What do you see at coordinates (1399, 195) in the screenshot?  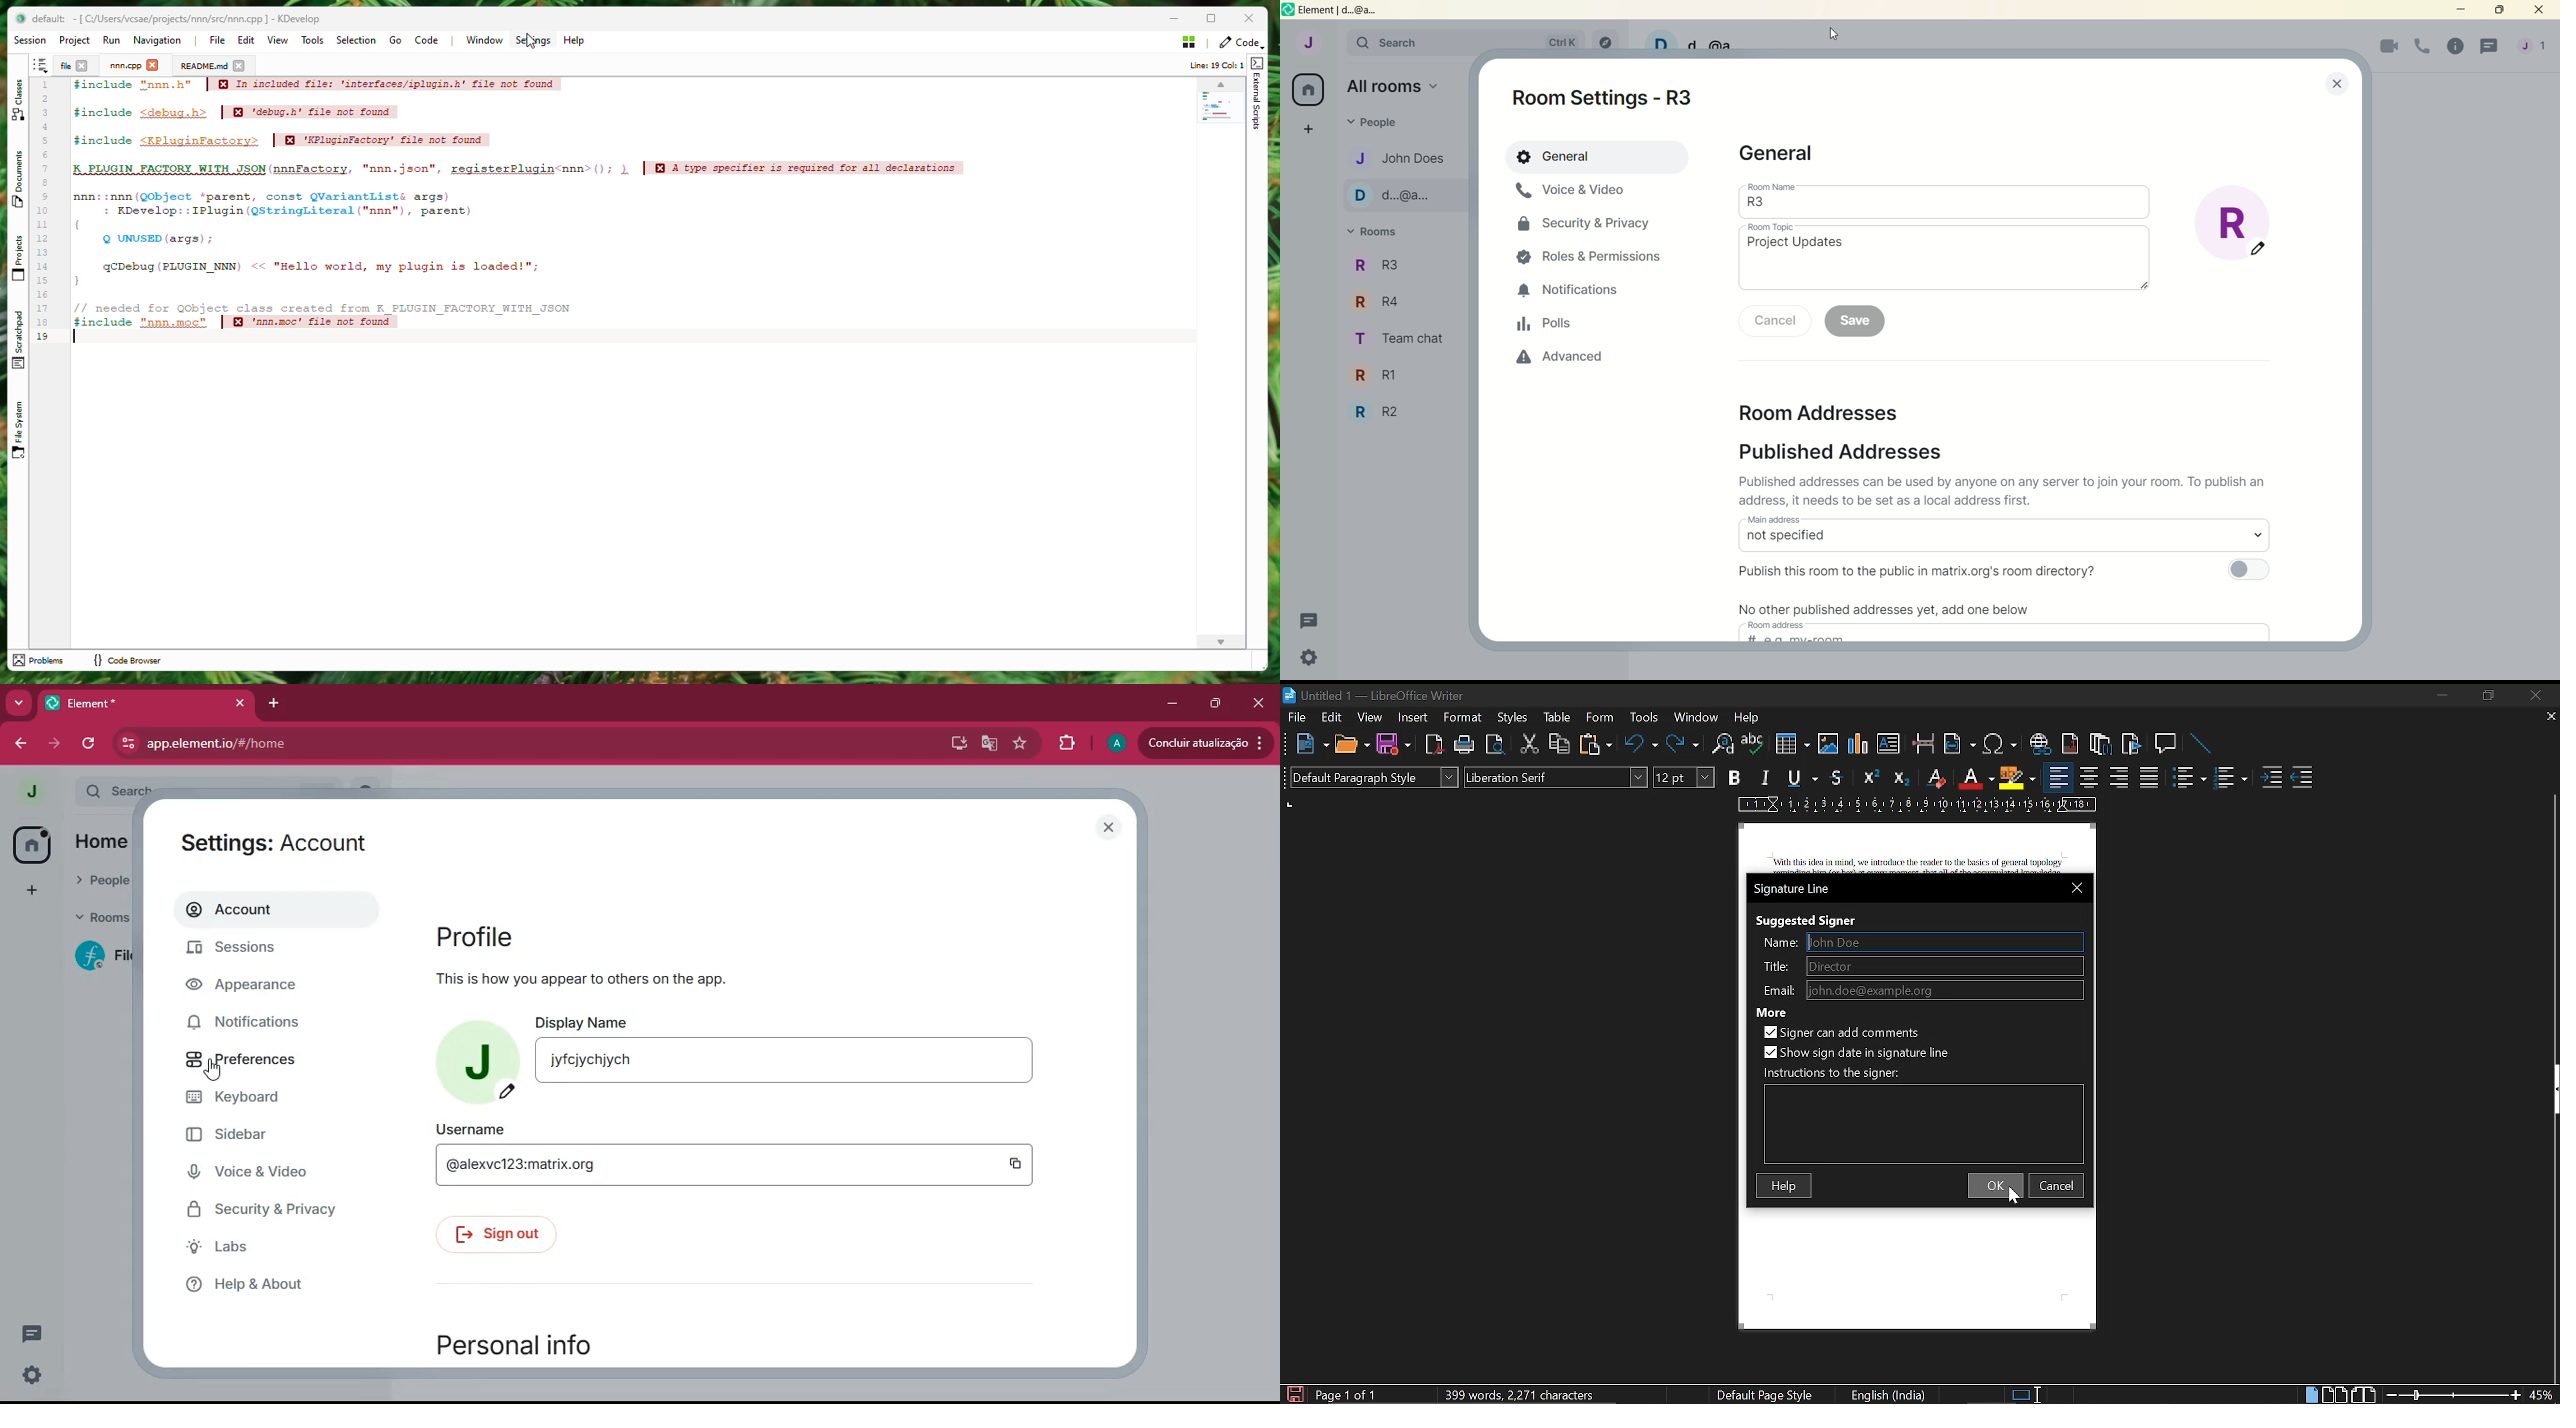 I see `d...@...` at bounding box center [1399, 195].